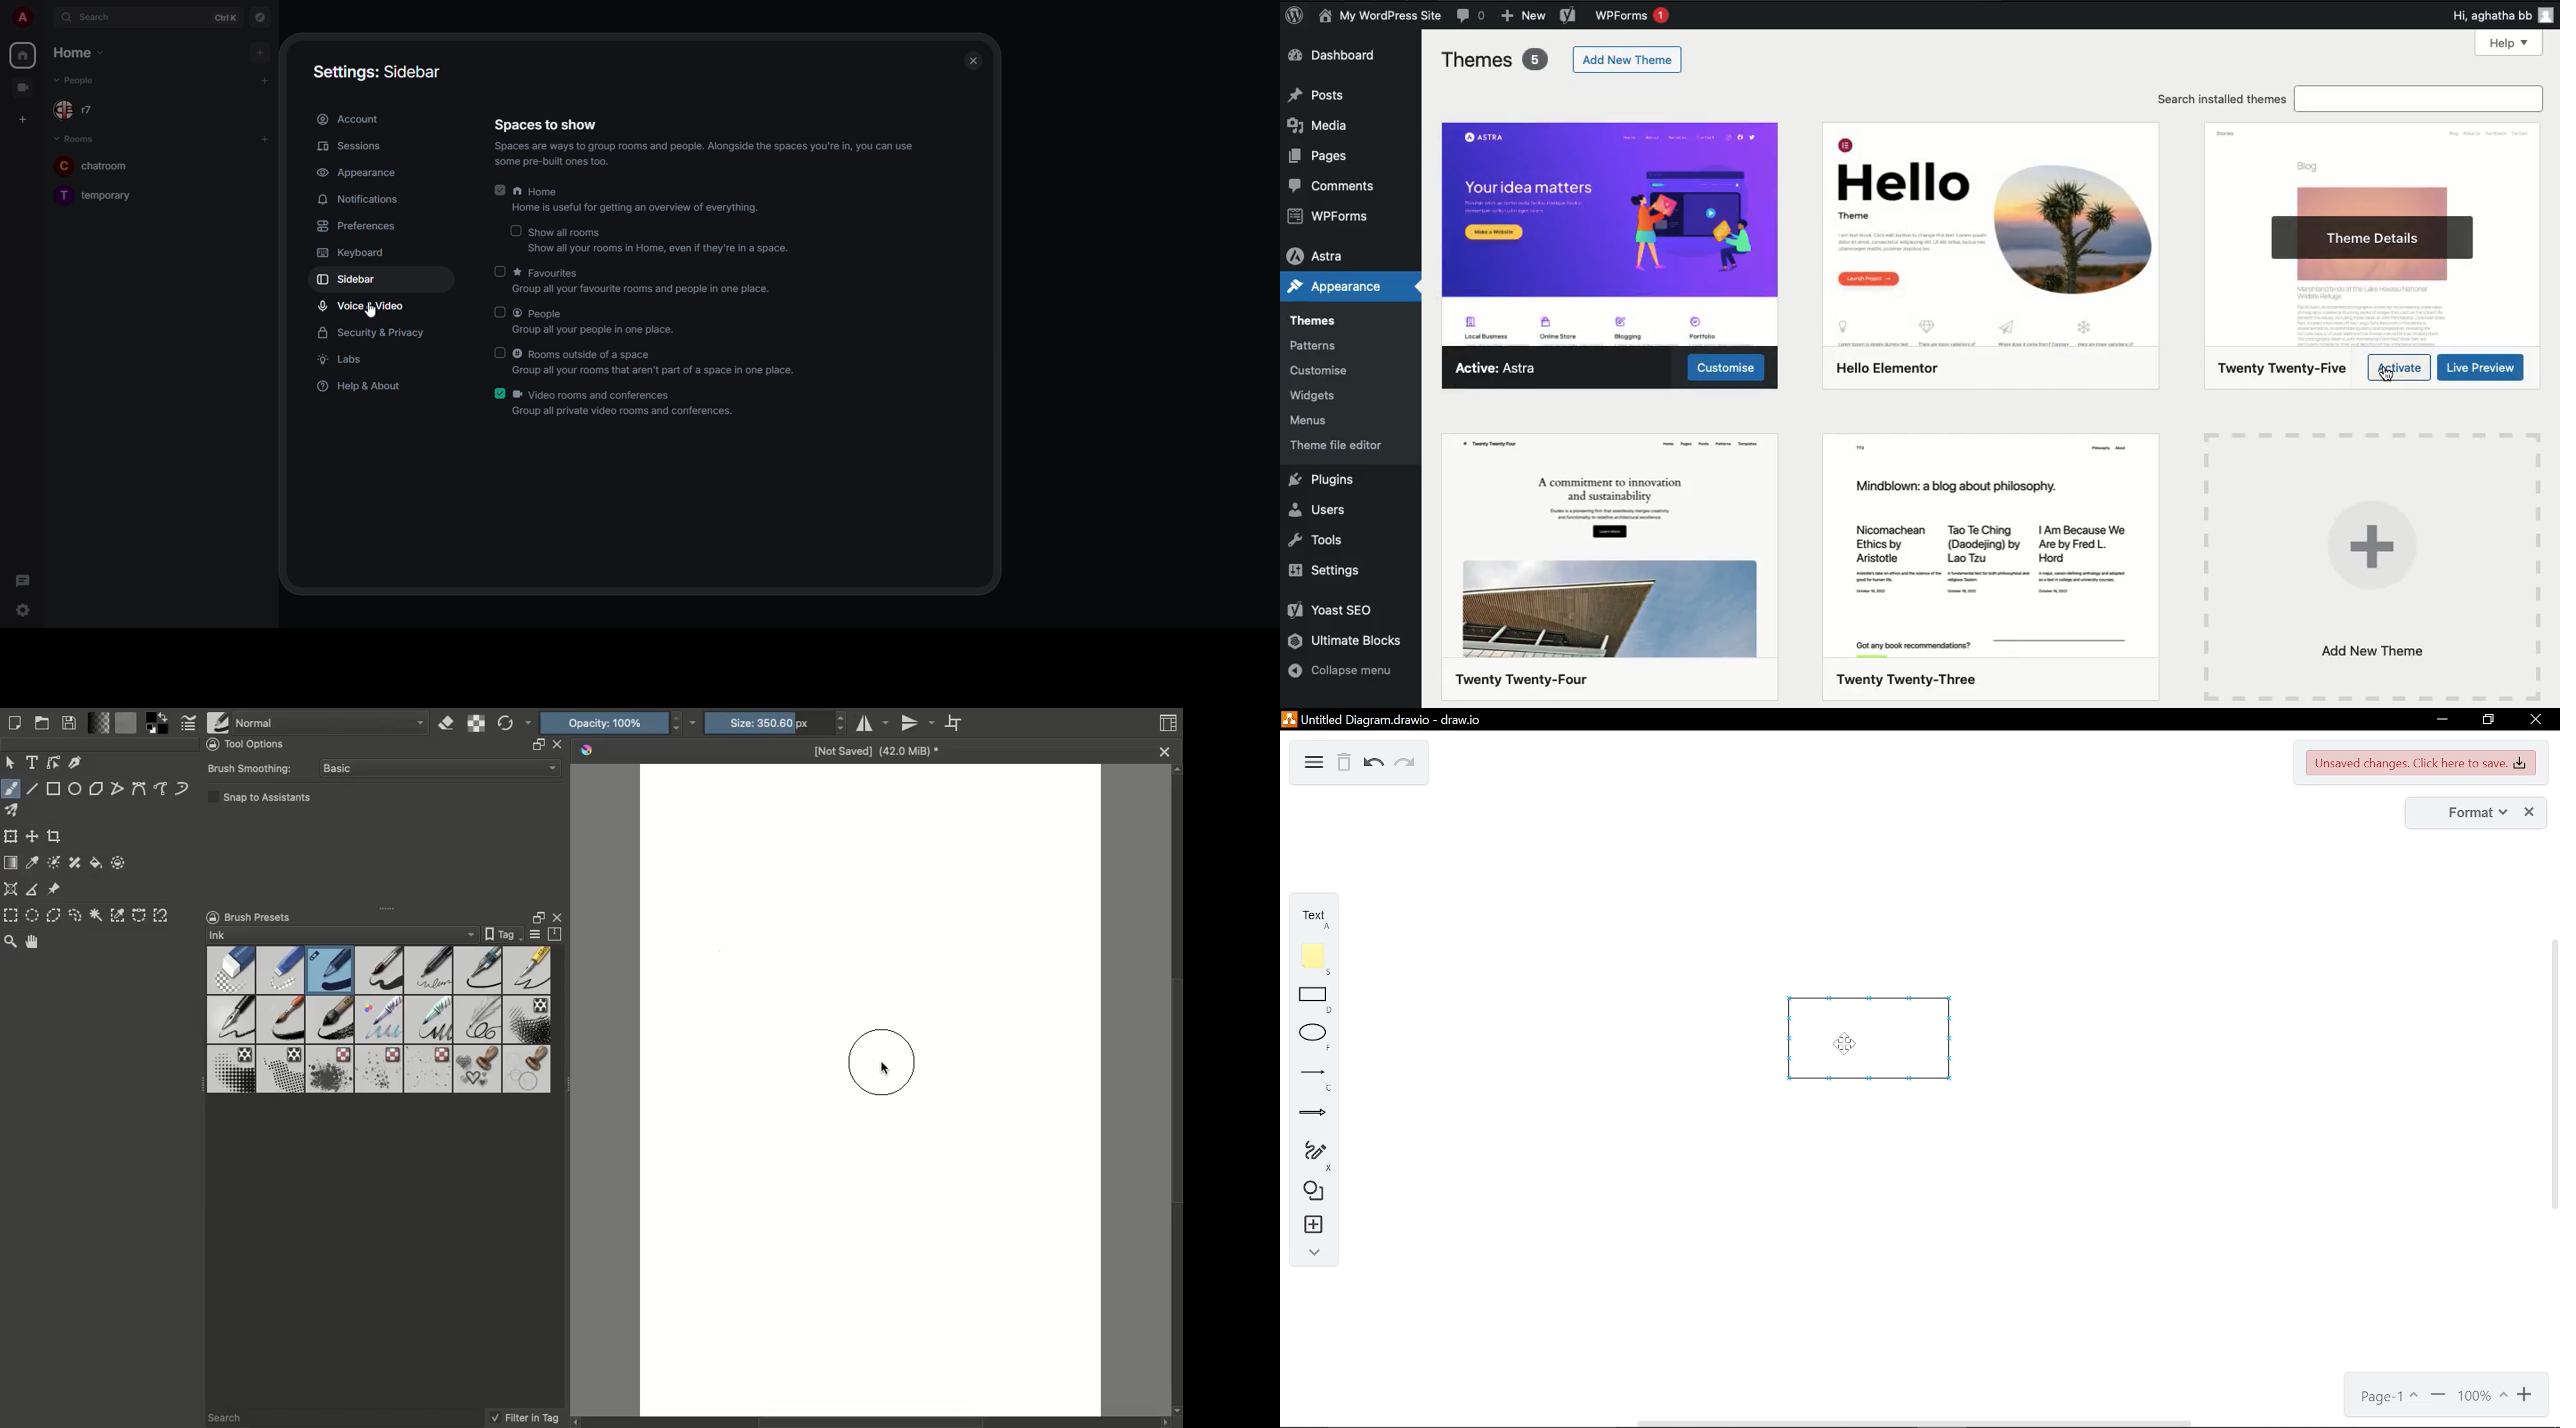 Image resolution: width=2576 pixels, height=1428 pixels. Describe the element at coordinates (139, 918) in the screenshot. I see `Bézier curve selection tool` at that location.